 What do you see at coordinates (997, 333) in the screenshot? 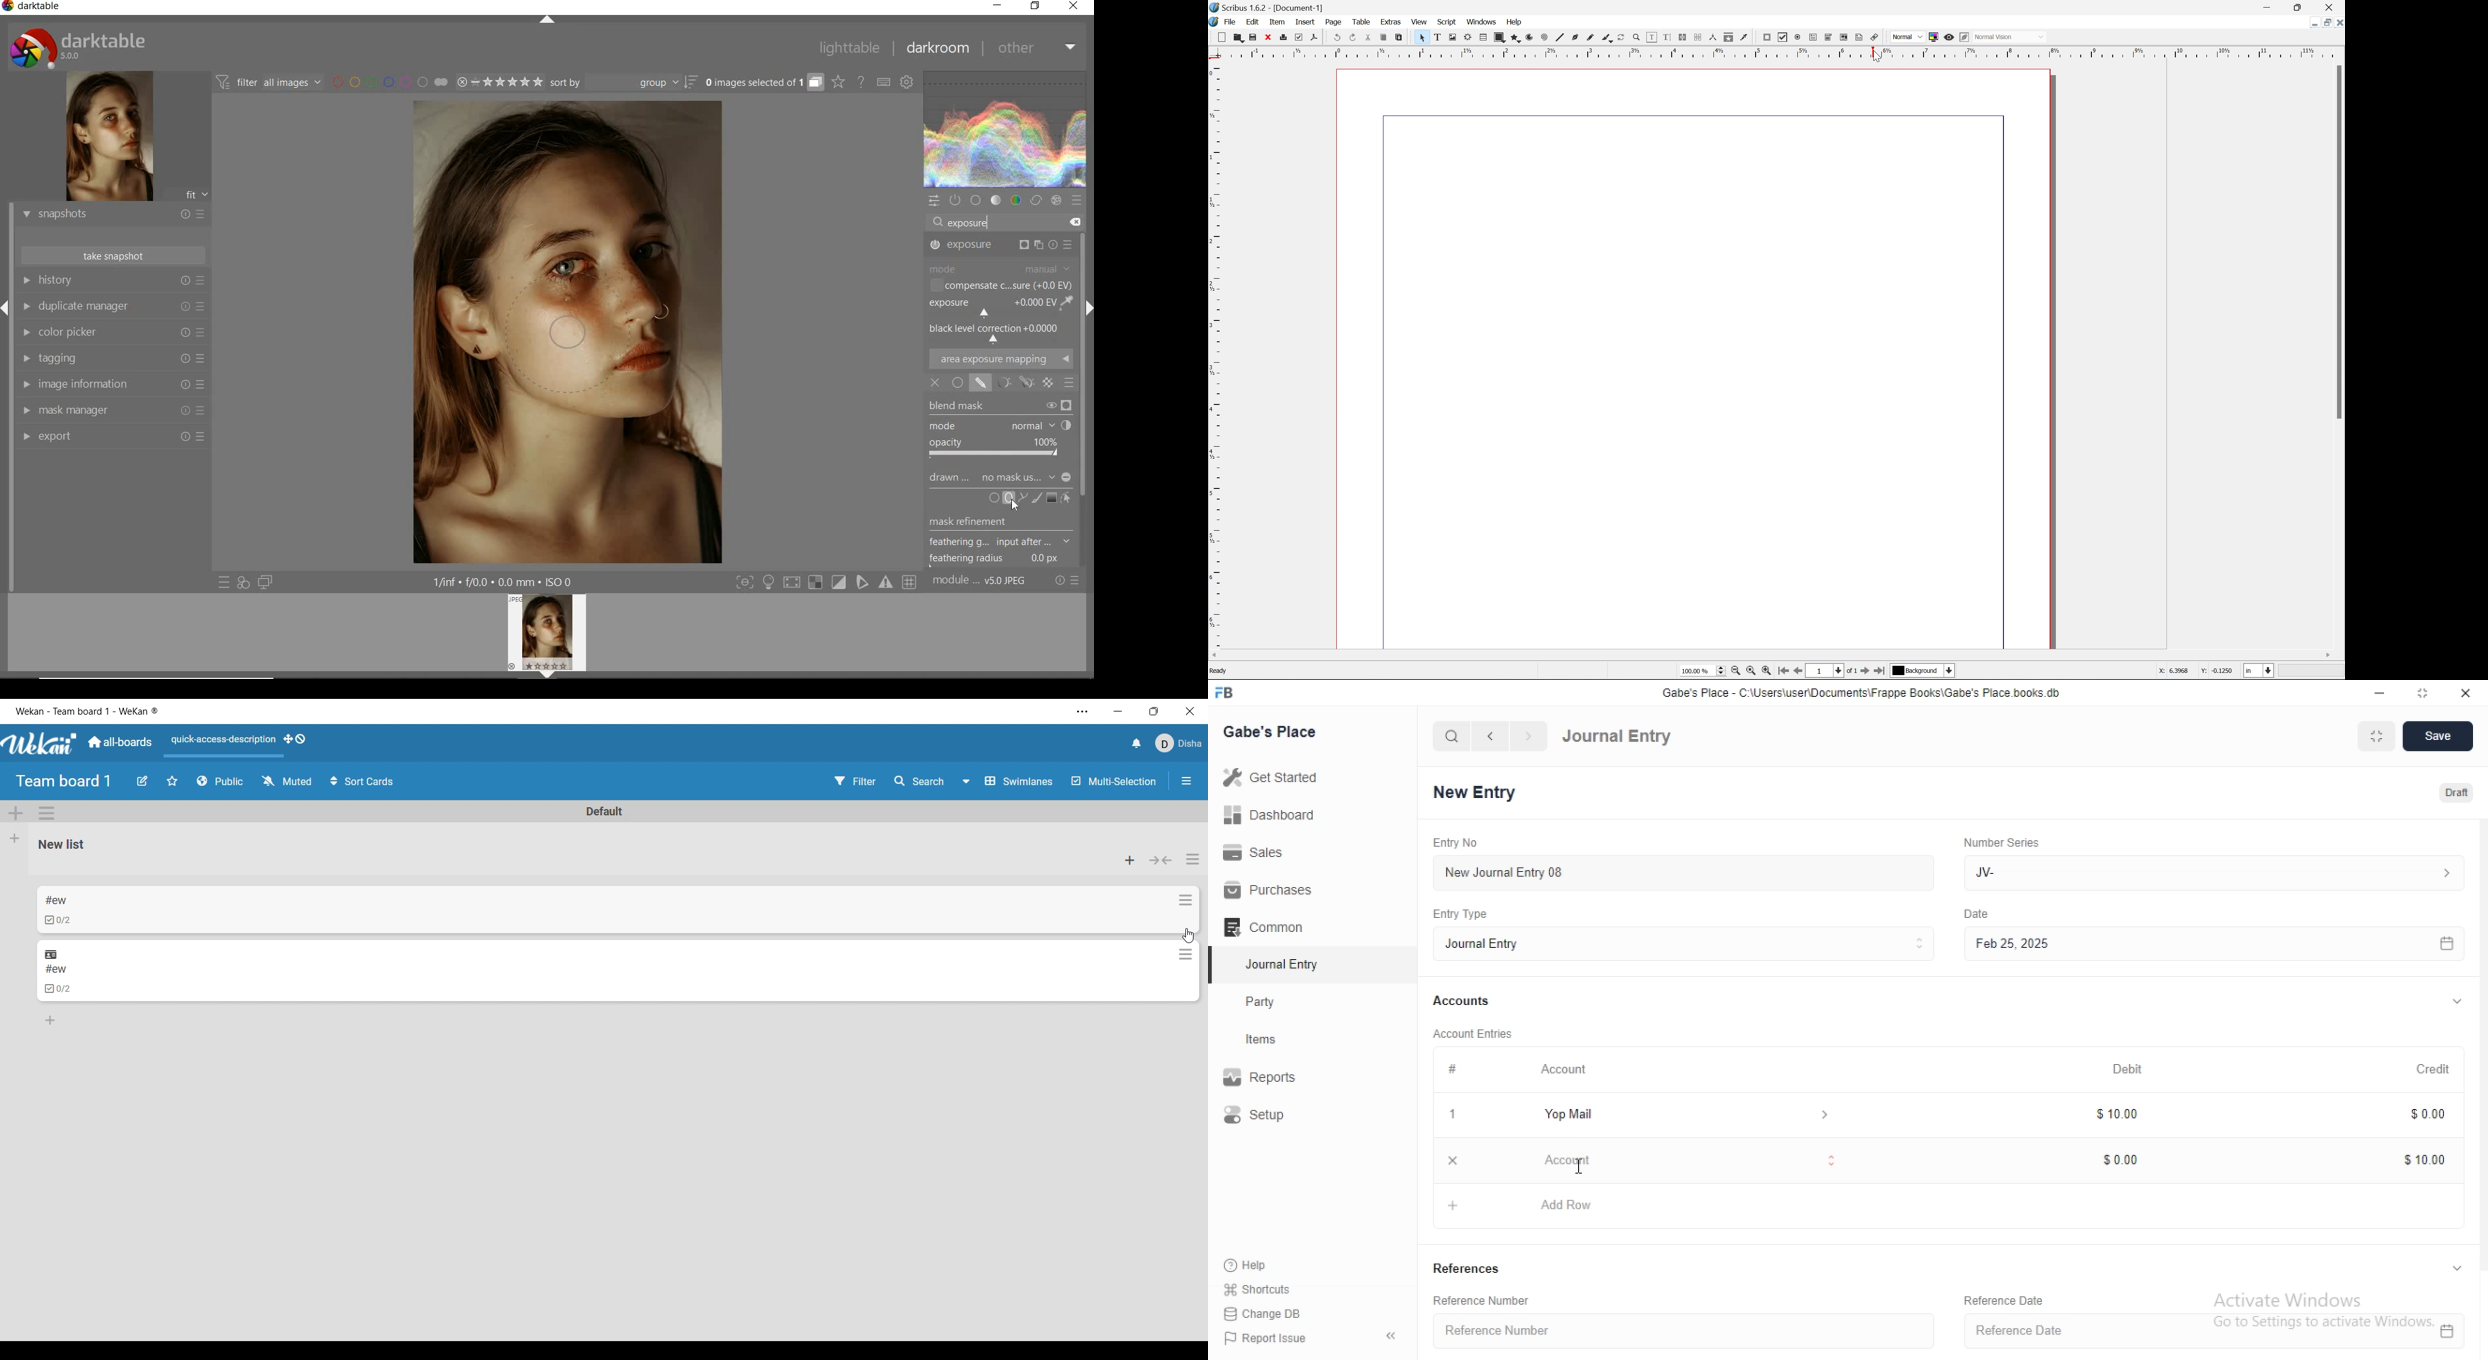
I see `BLACK LEVEL CORRECTION` at bounding box center [997, 333].